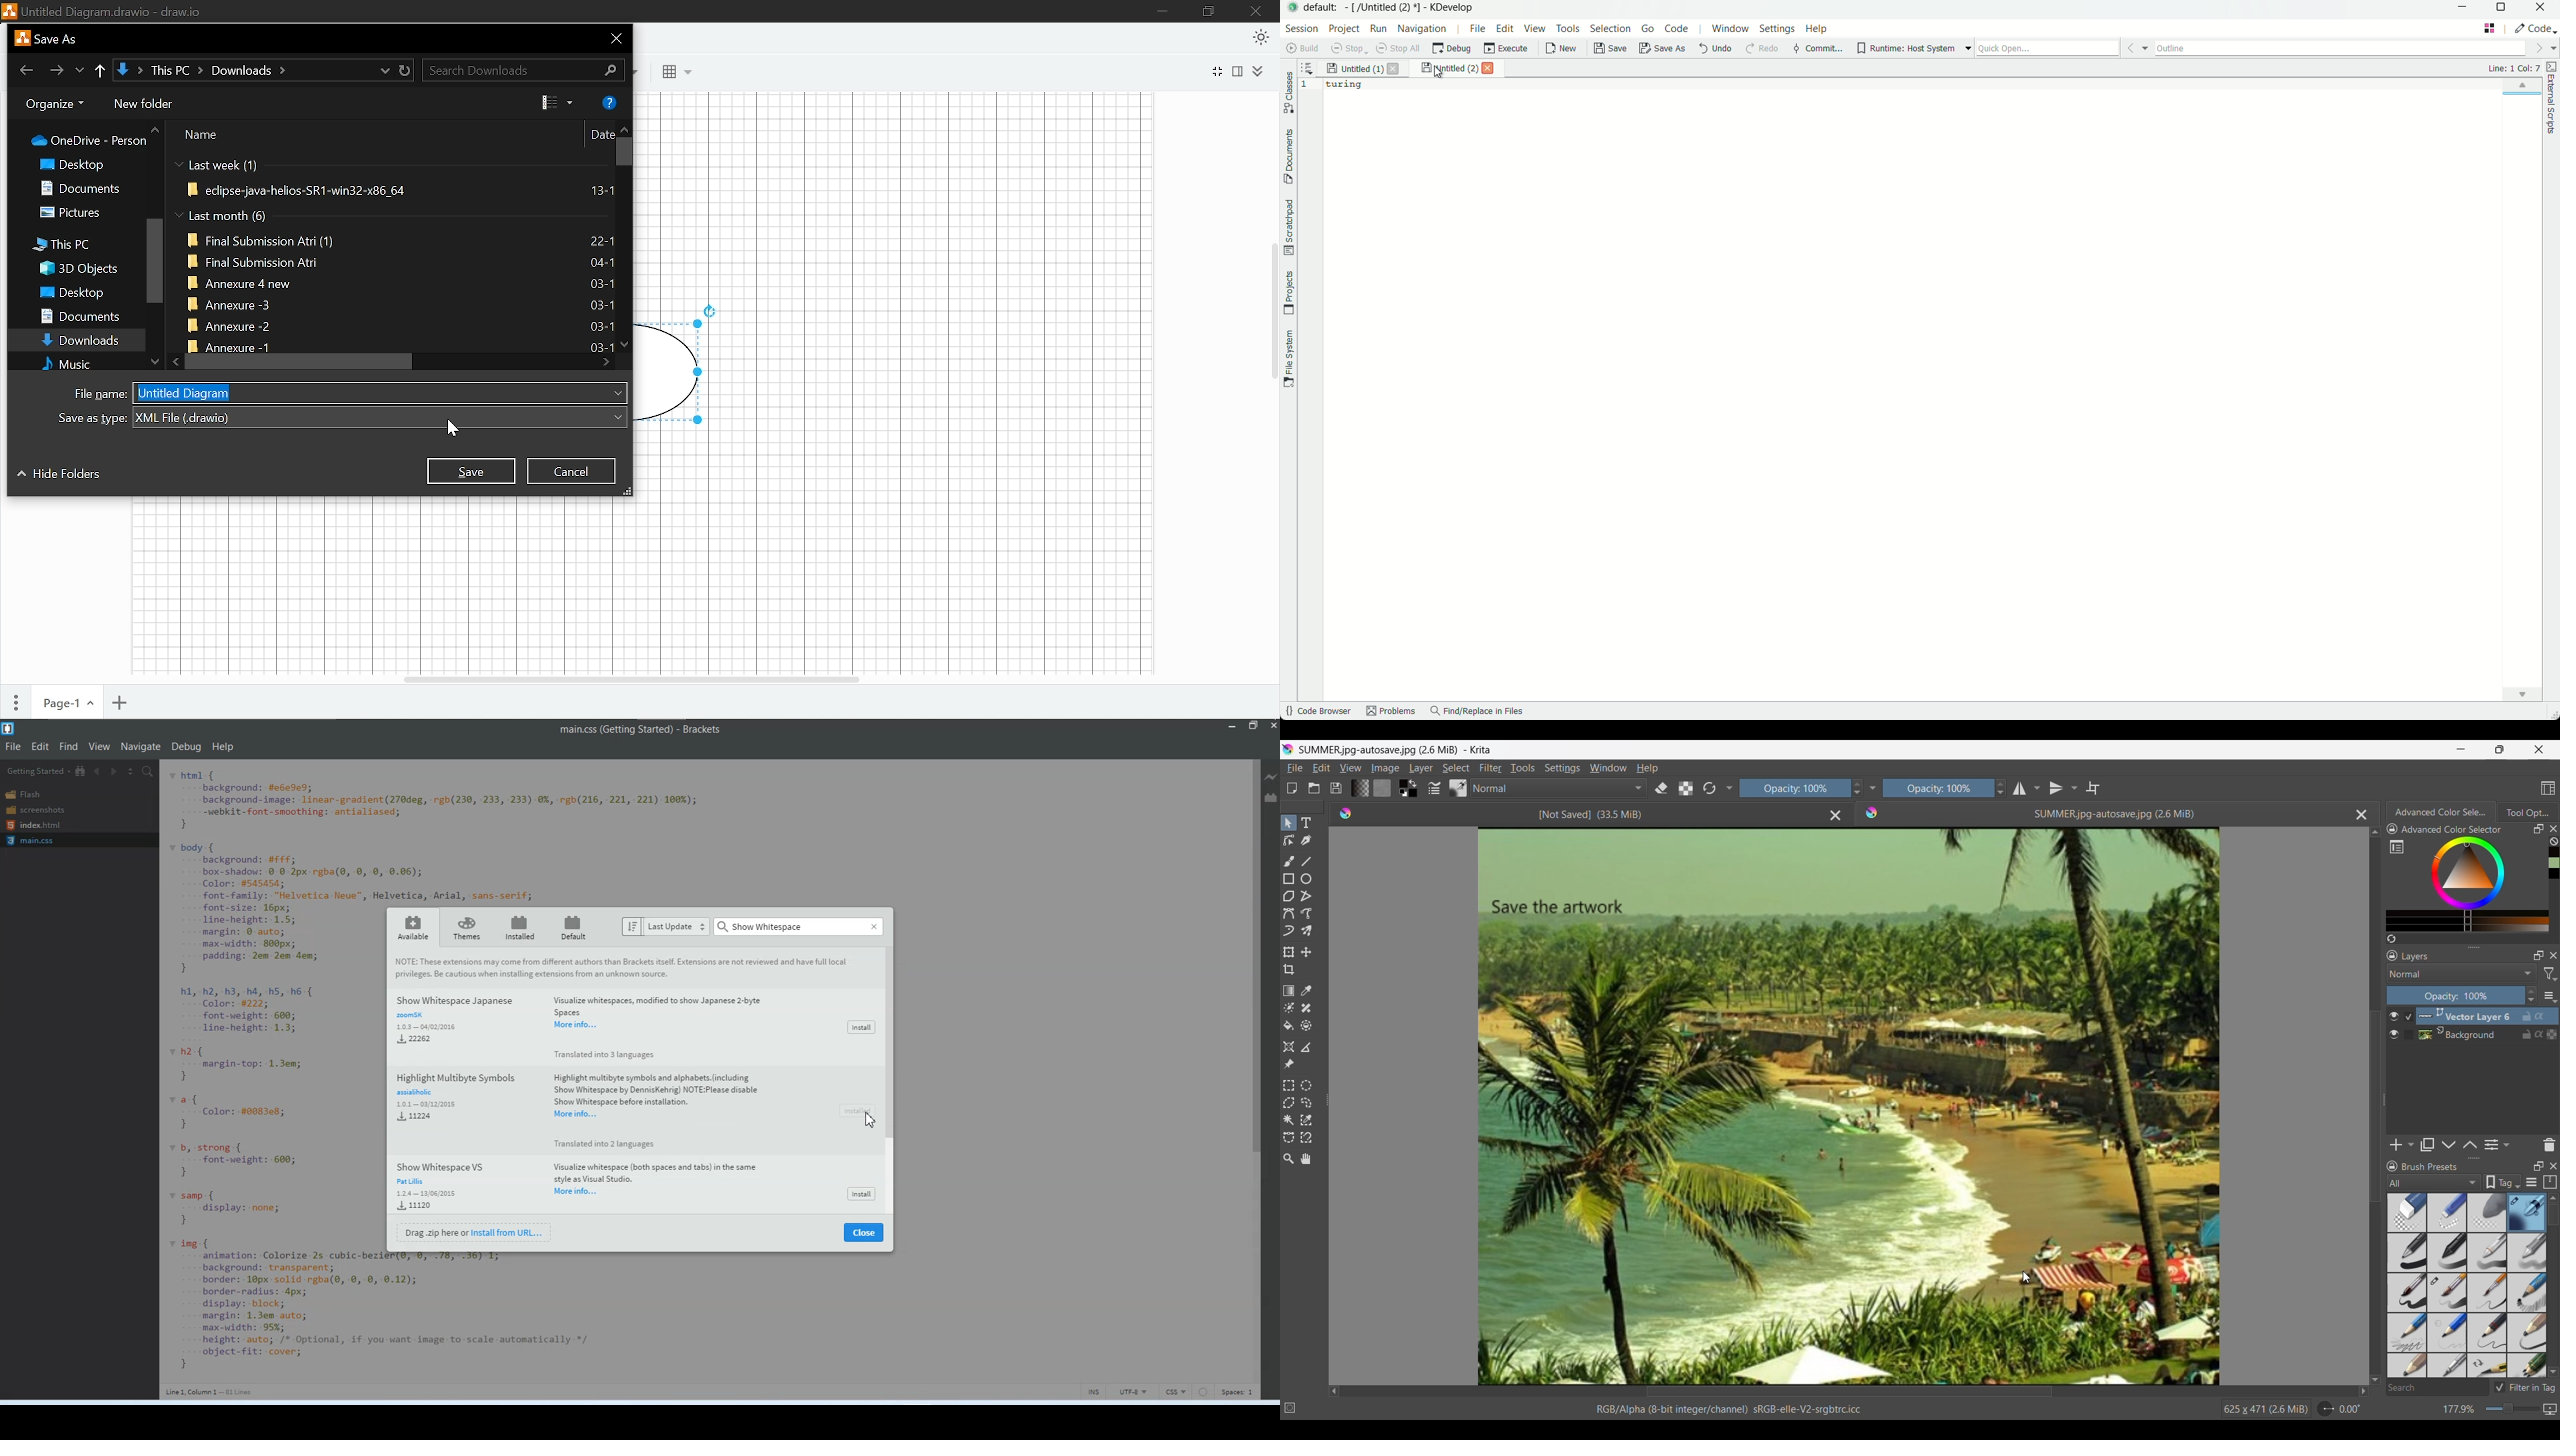  I want to click on Hide Status Bar, so click(583, 1185).